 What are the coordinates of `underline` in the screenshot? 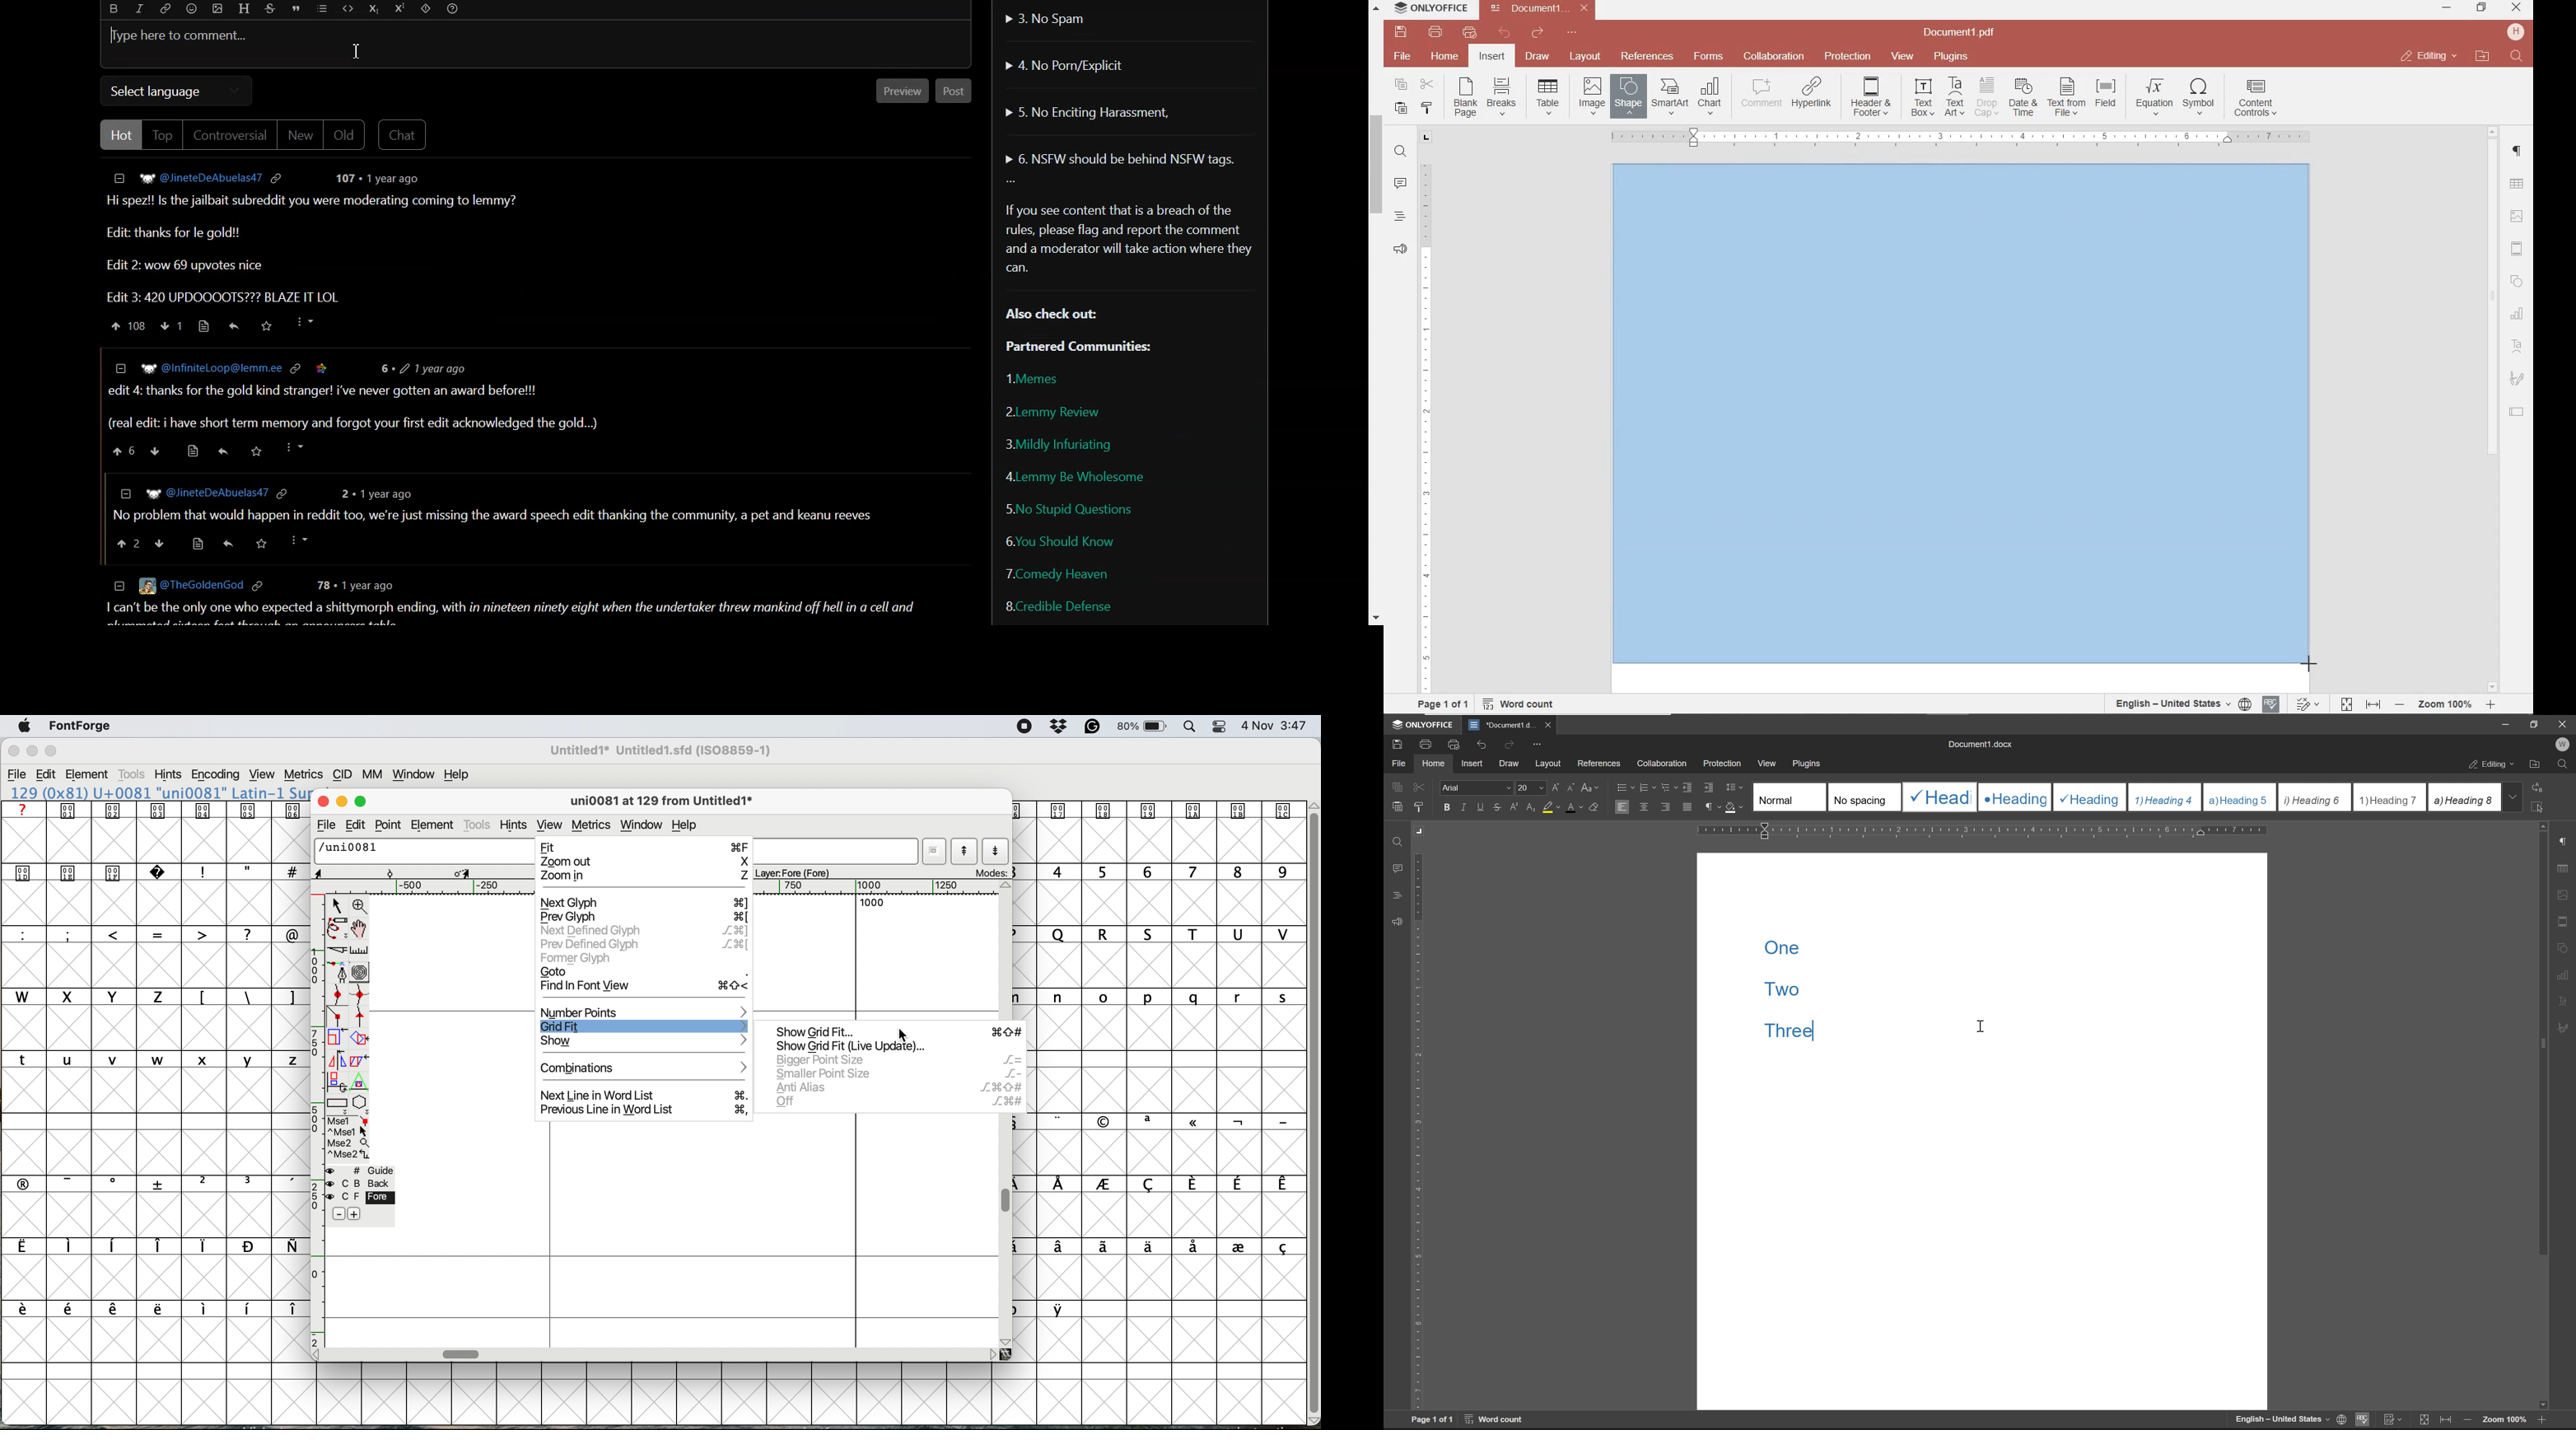 It's located at (1481, 807).